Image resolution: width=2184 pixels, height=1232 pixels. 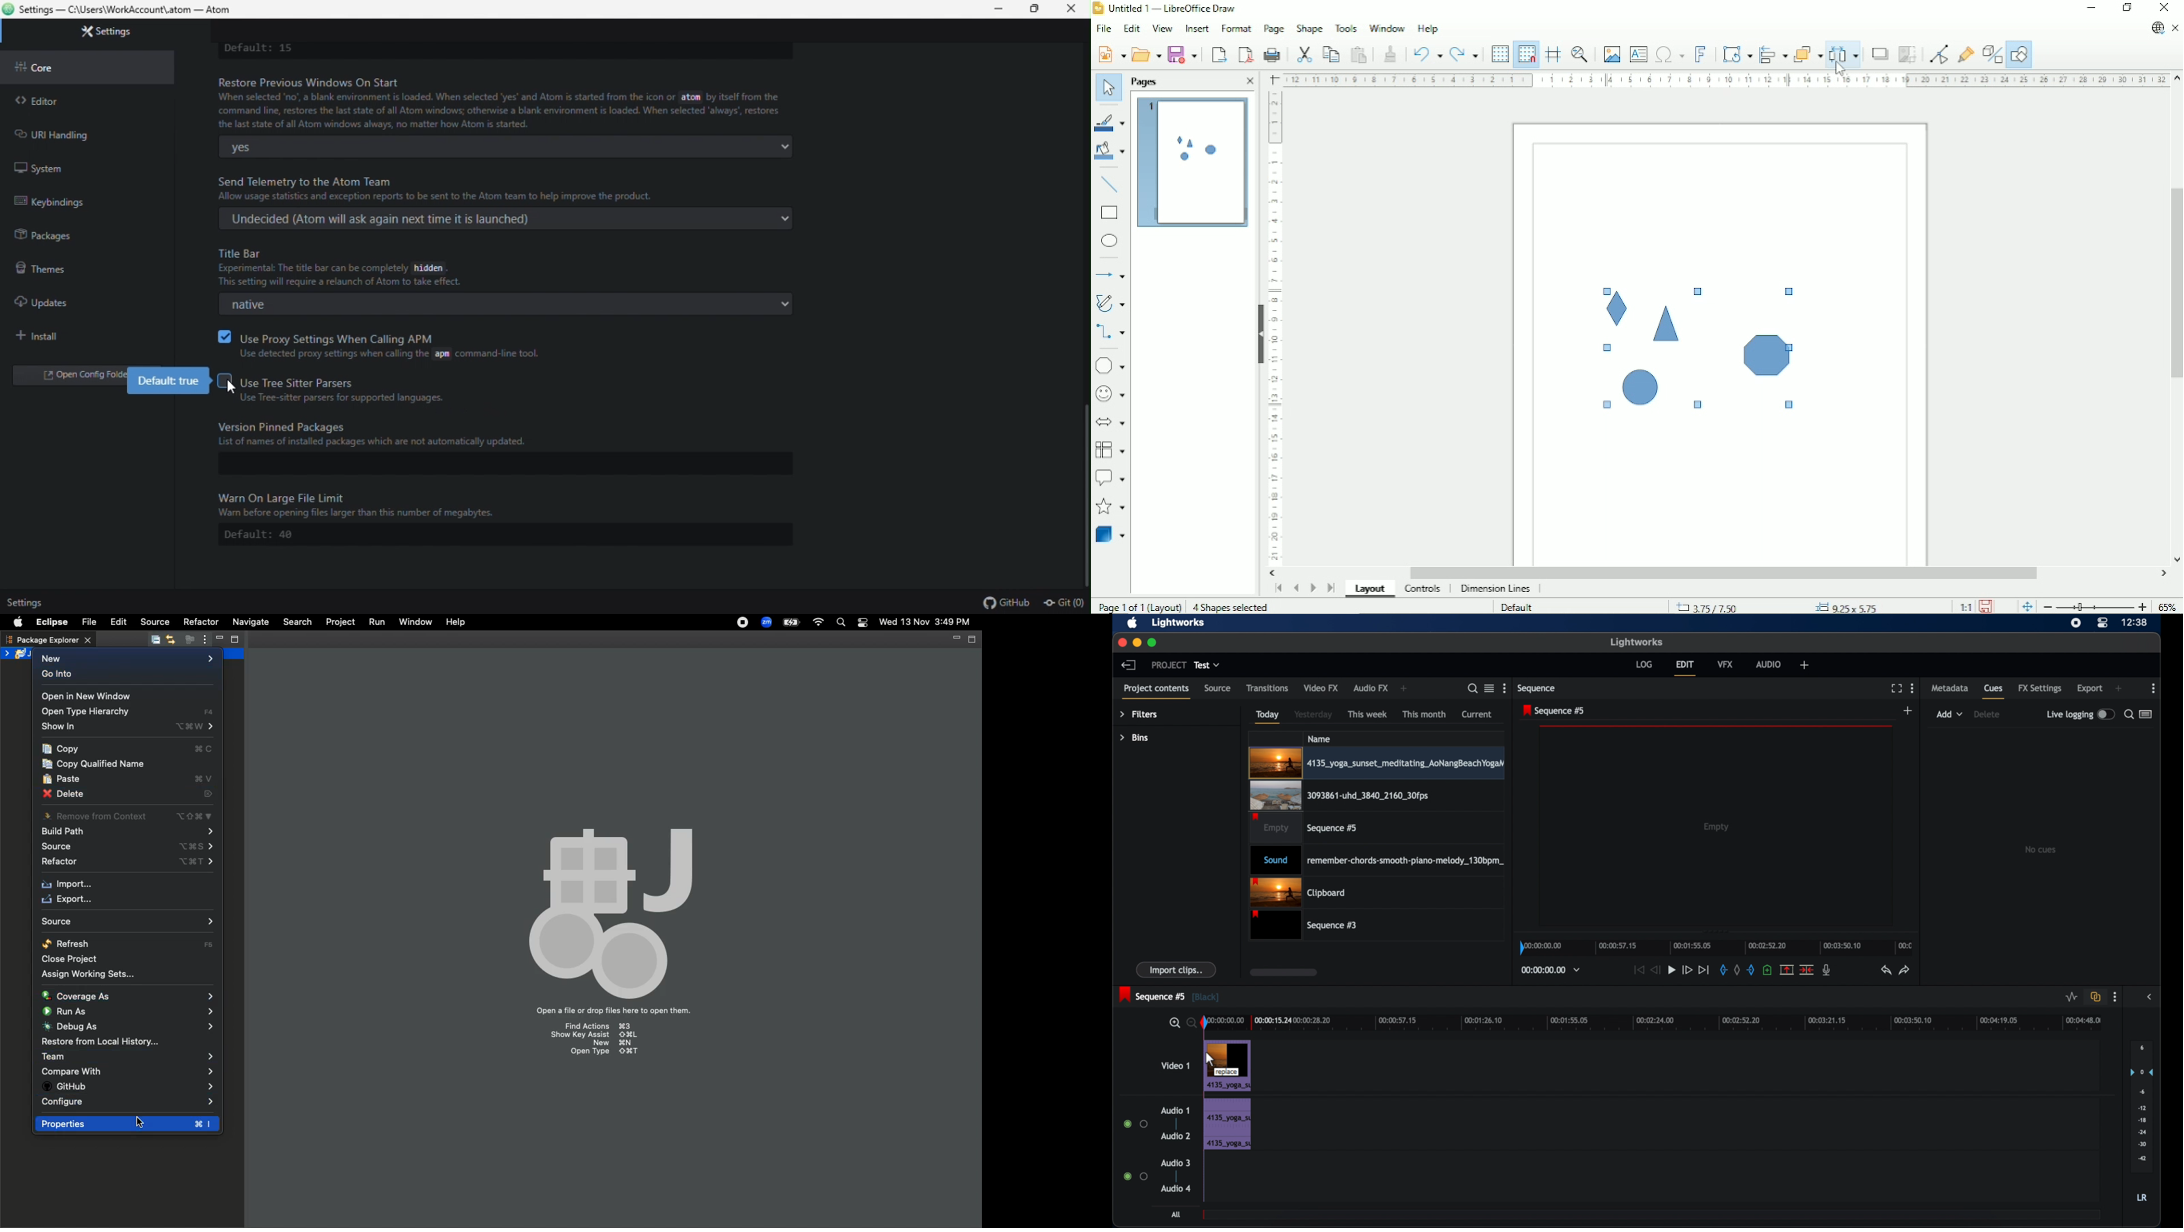 What do you see at coordinates (1428, 29) in the screenshot?
I see `Help` at bounding box center [1428, 29].